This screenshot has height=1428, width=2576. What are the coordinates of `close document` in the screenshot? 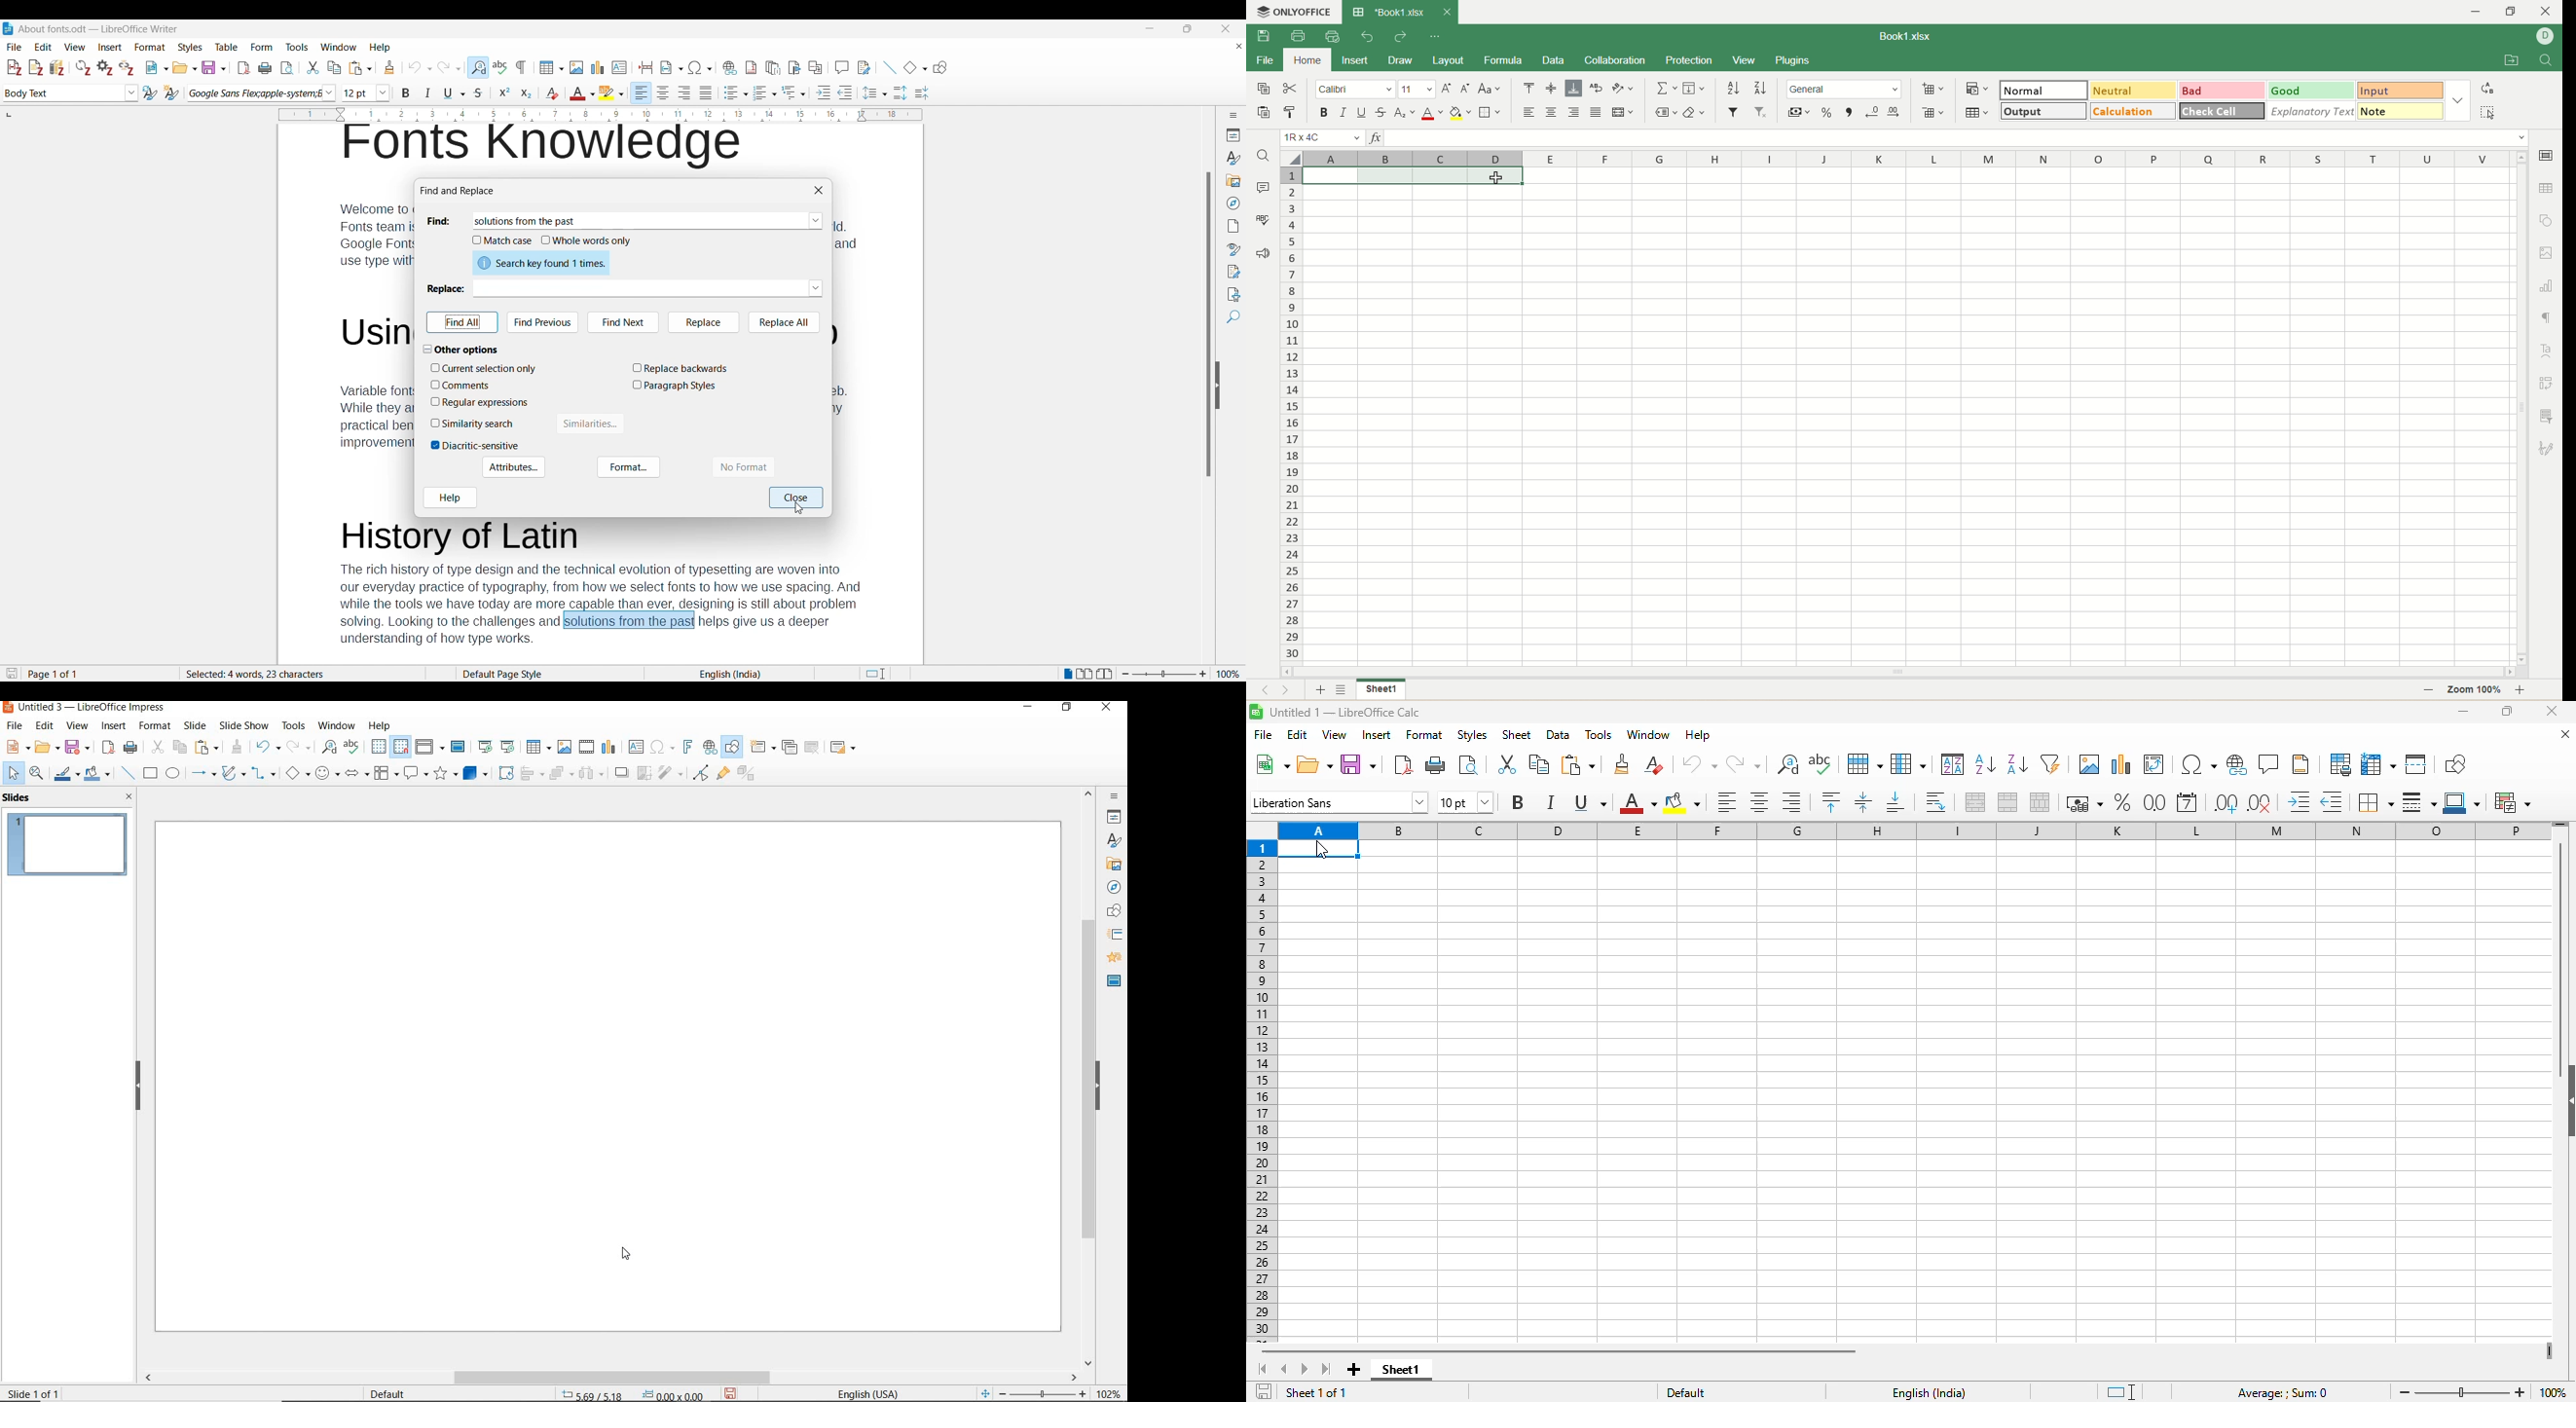 It's located at (2565, 734).